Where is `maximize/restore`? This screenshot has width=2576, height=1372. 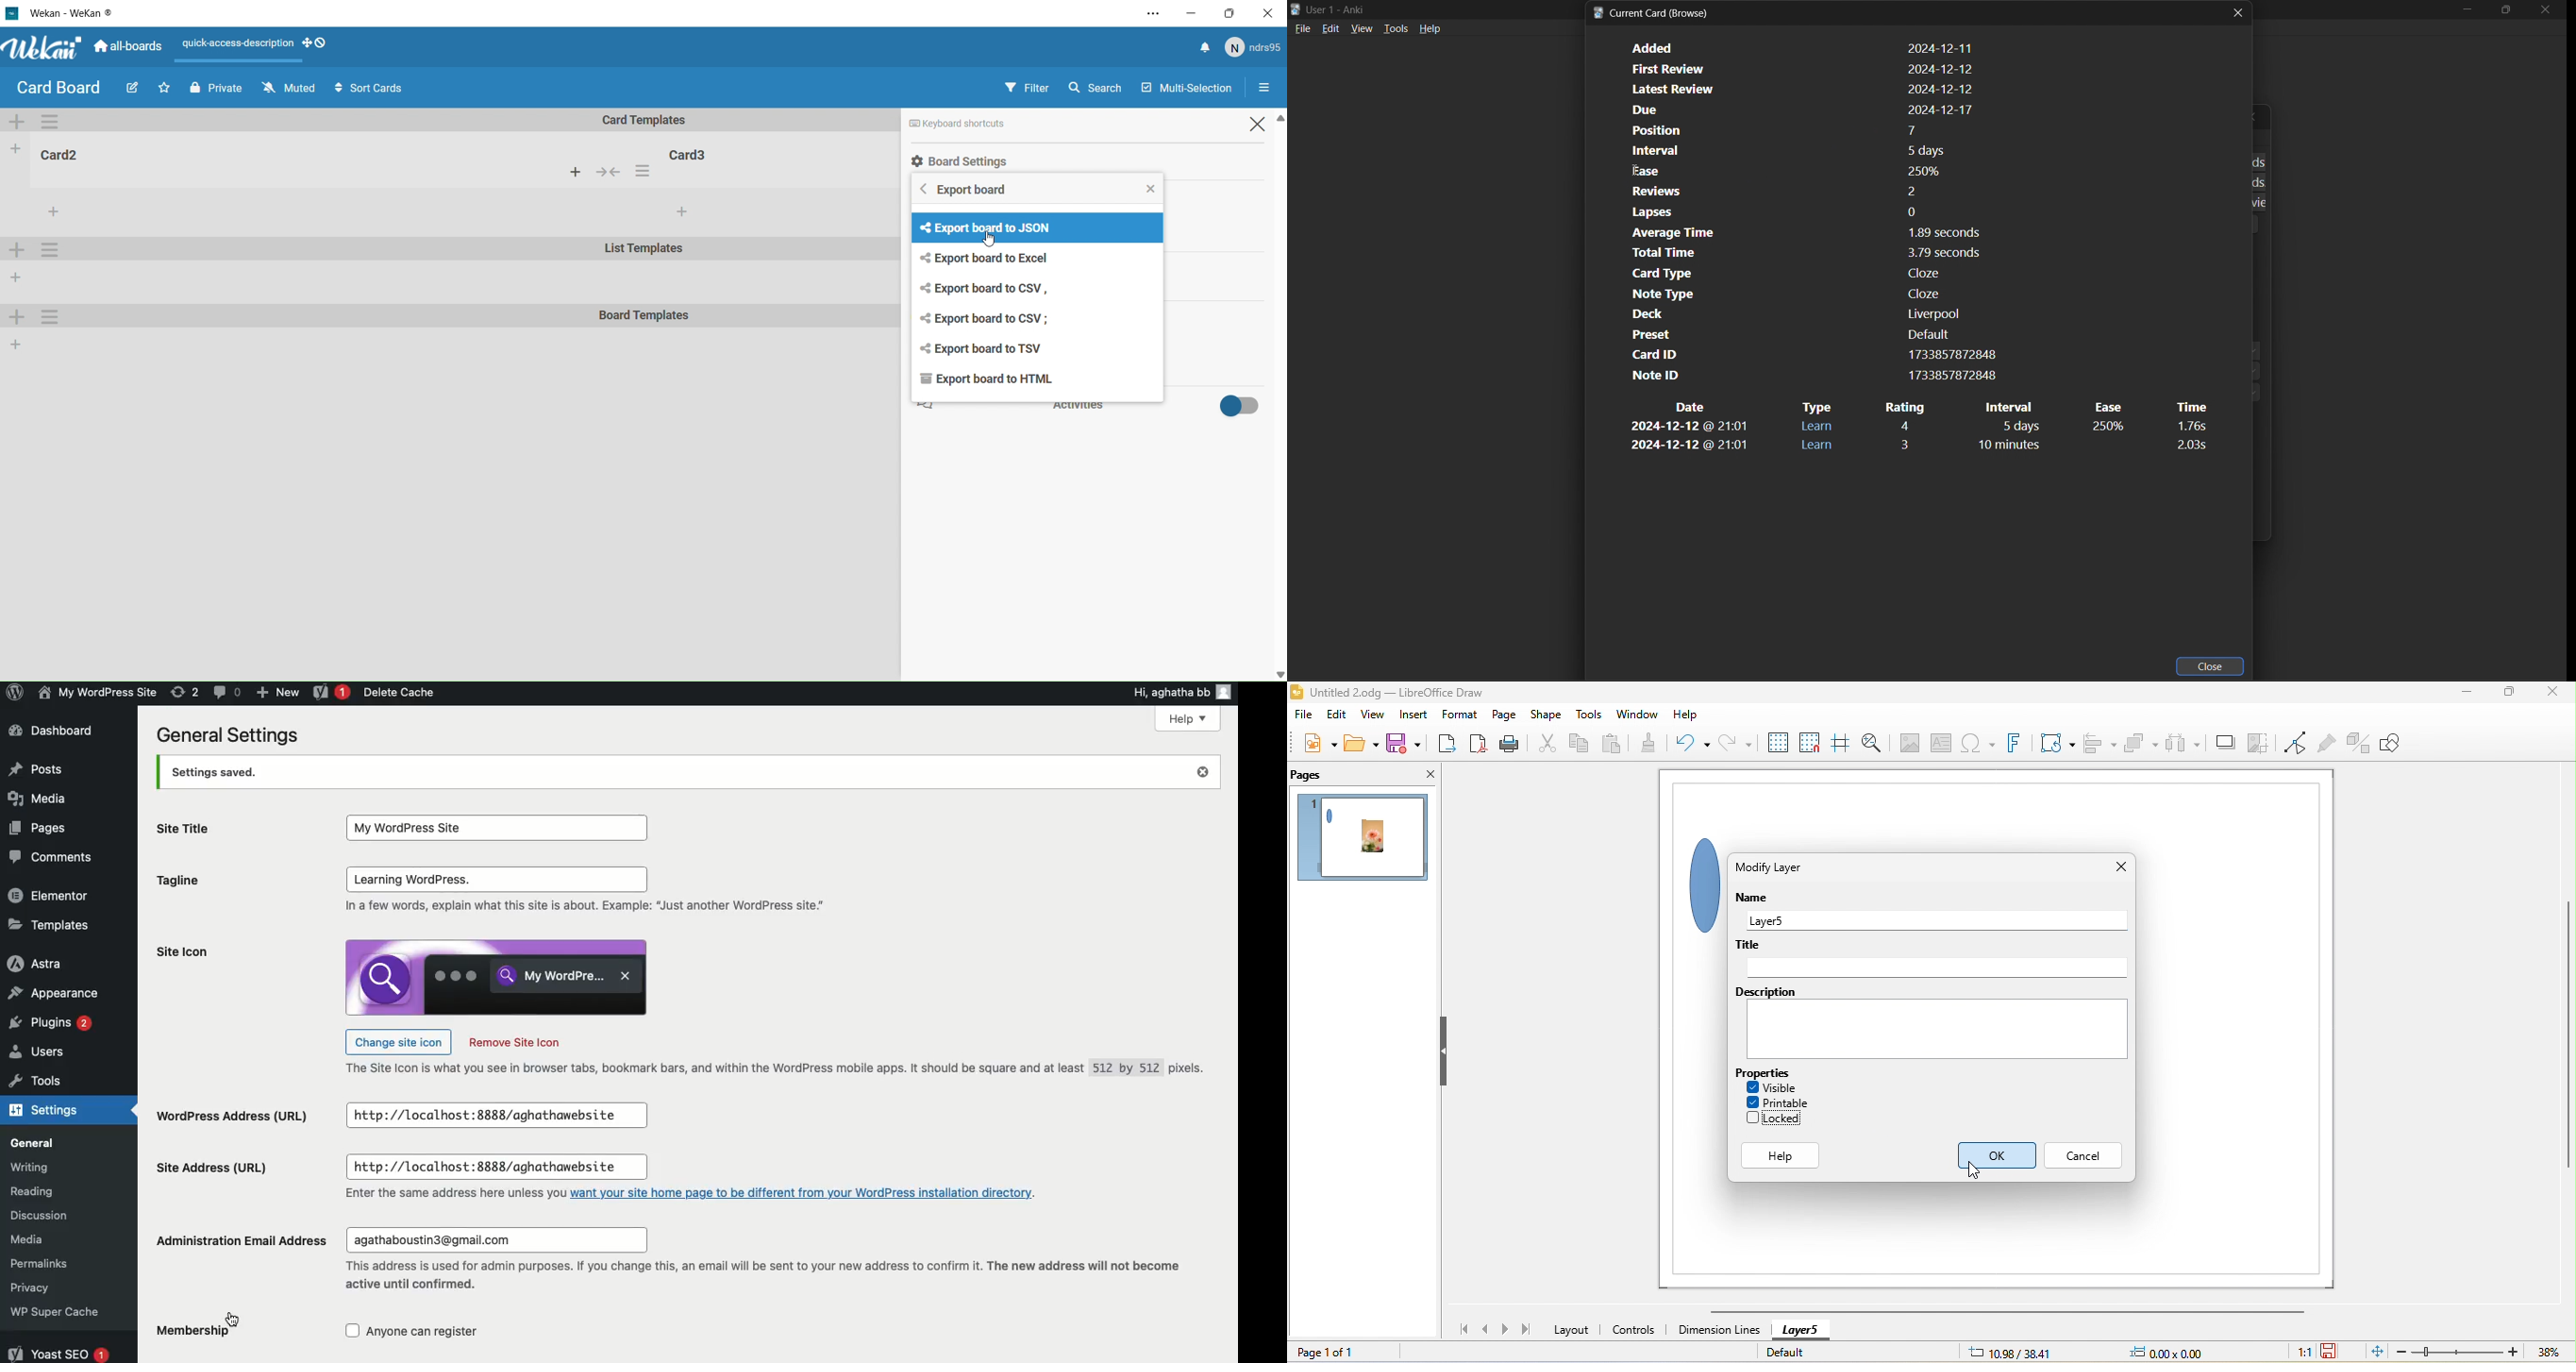 maximize/restore is located at coordinates (2504, 9).